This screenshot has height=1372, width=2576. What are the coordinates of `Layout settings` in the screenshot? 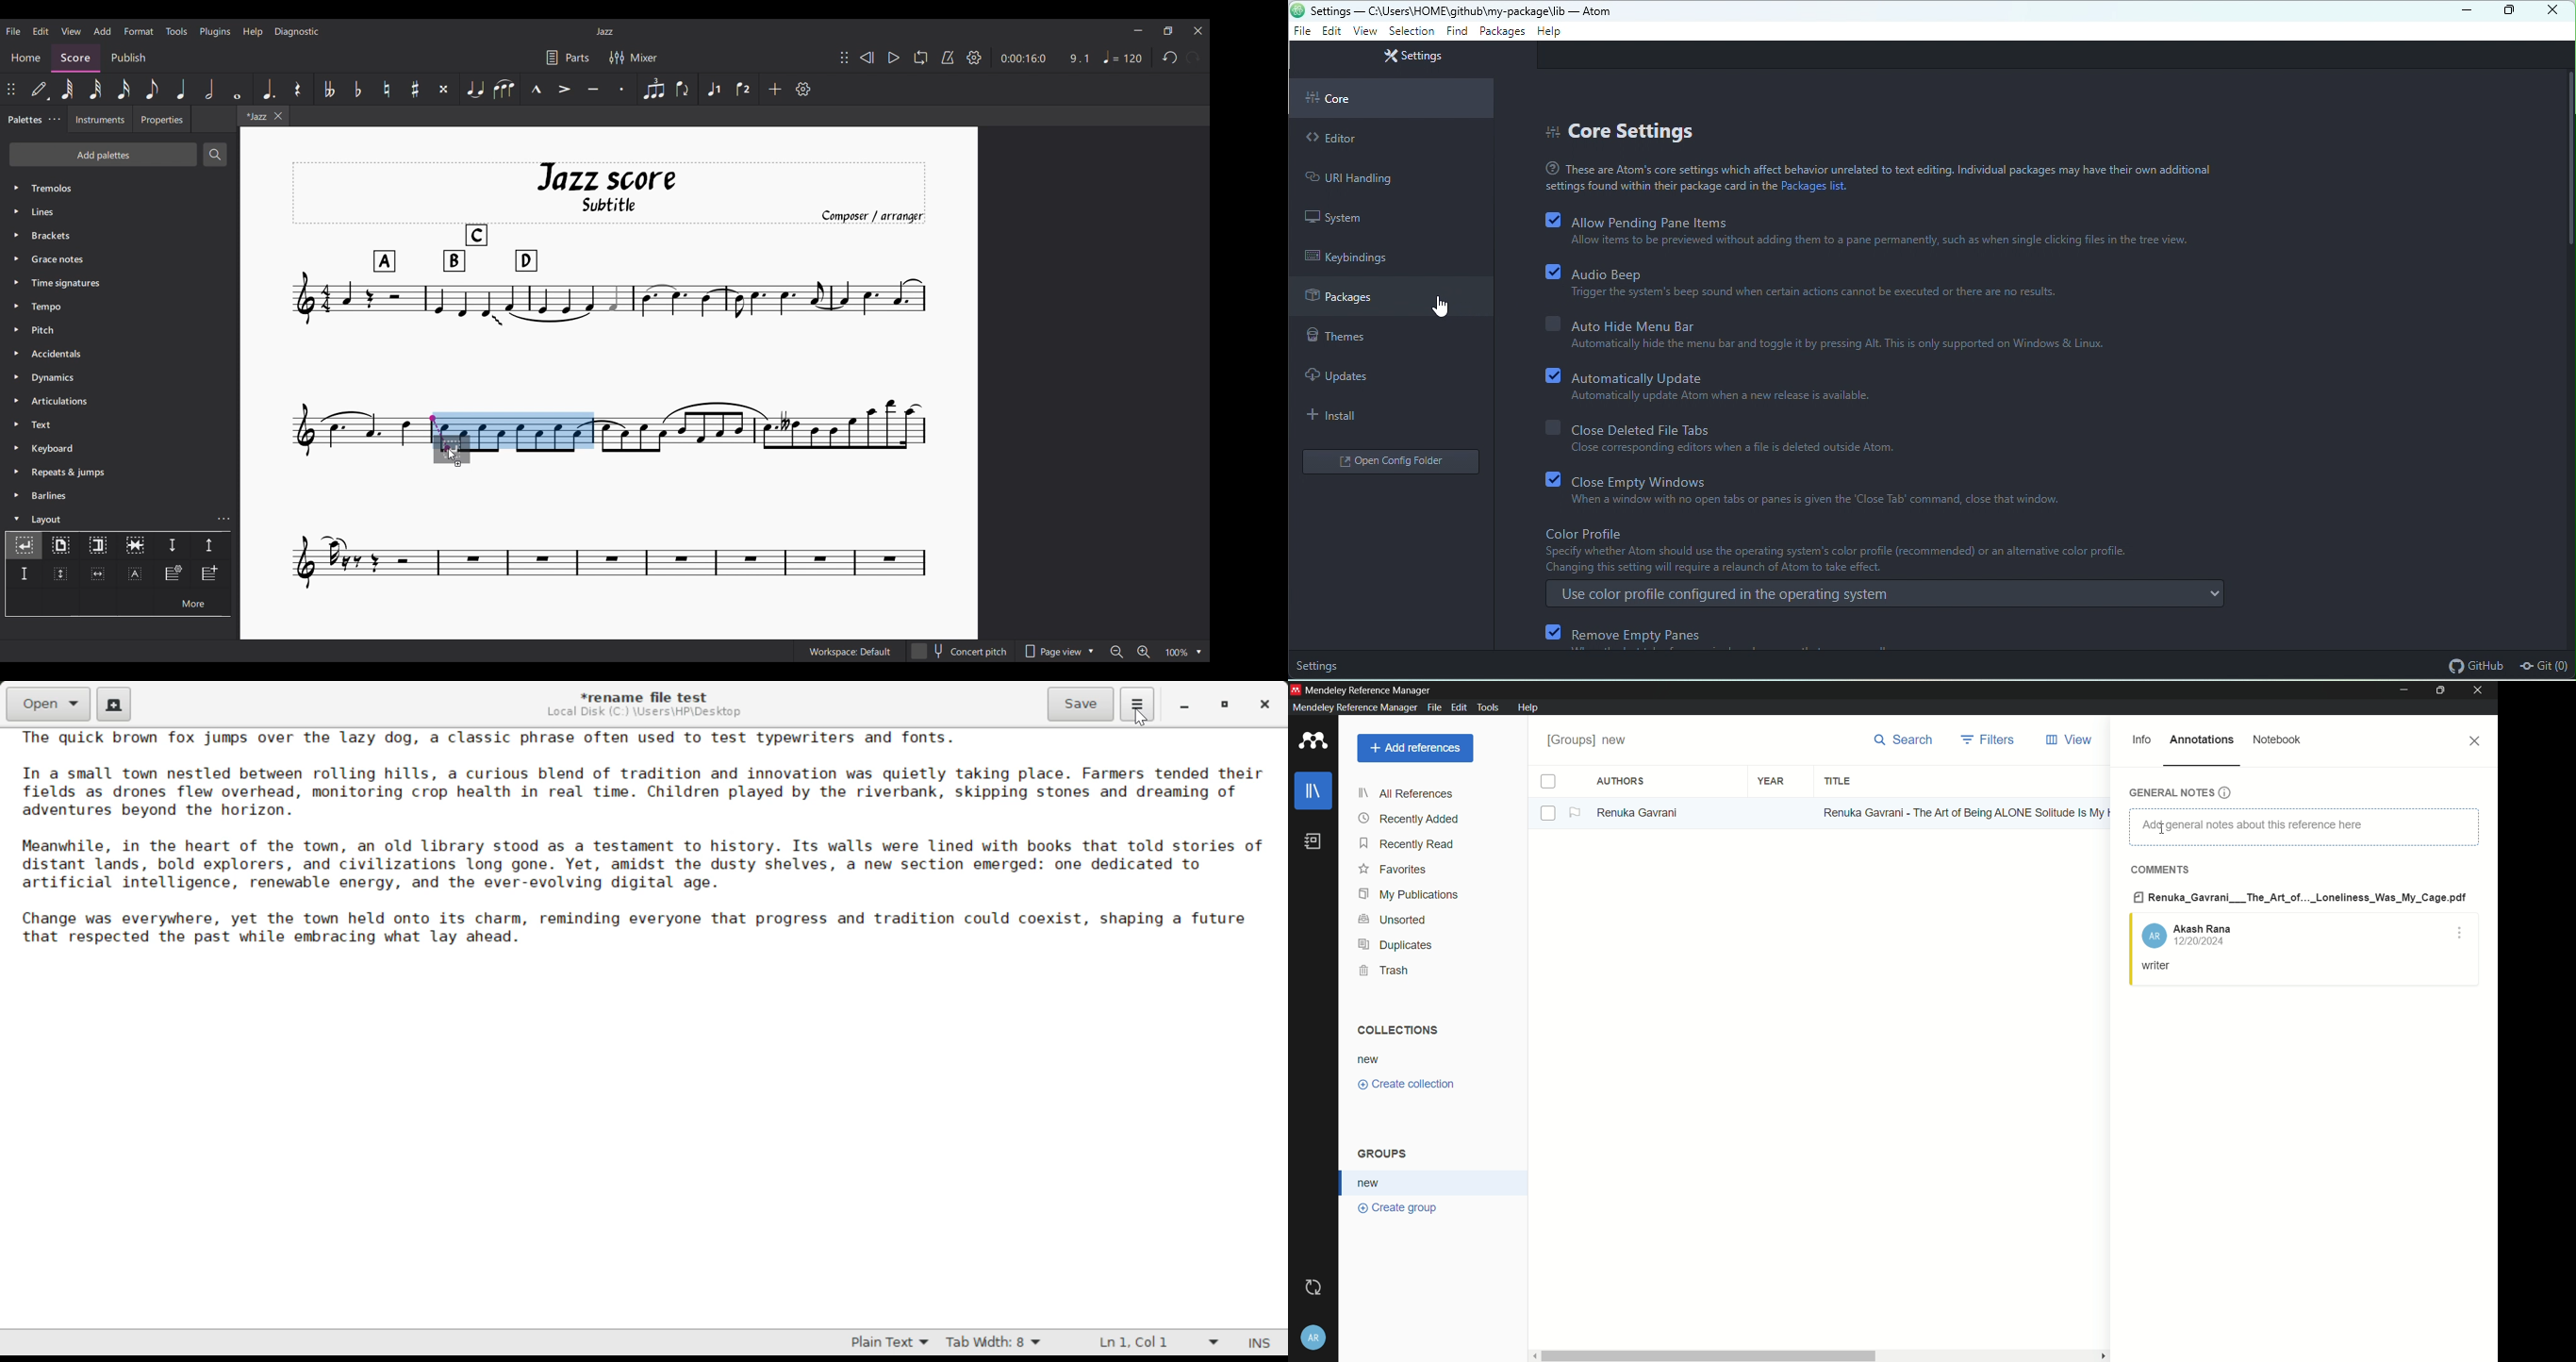 It's located at (224, 519).